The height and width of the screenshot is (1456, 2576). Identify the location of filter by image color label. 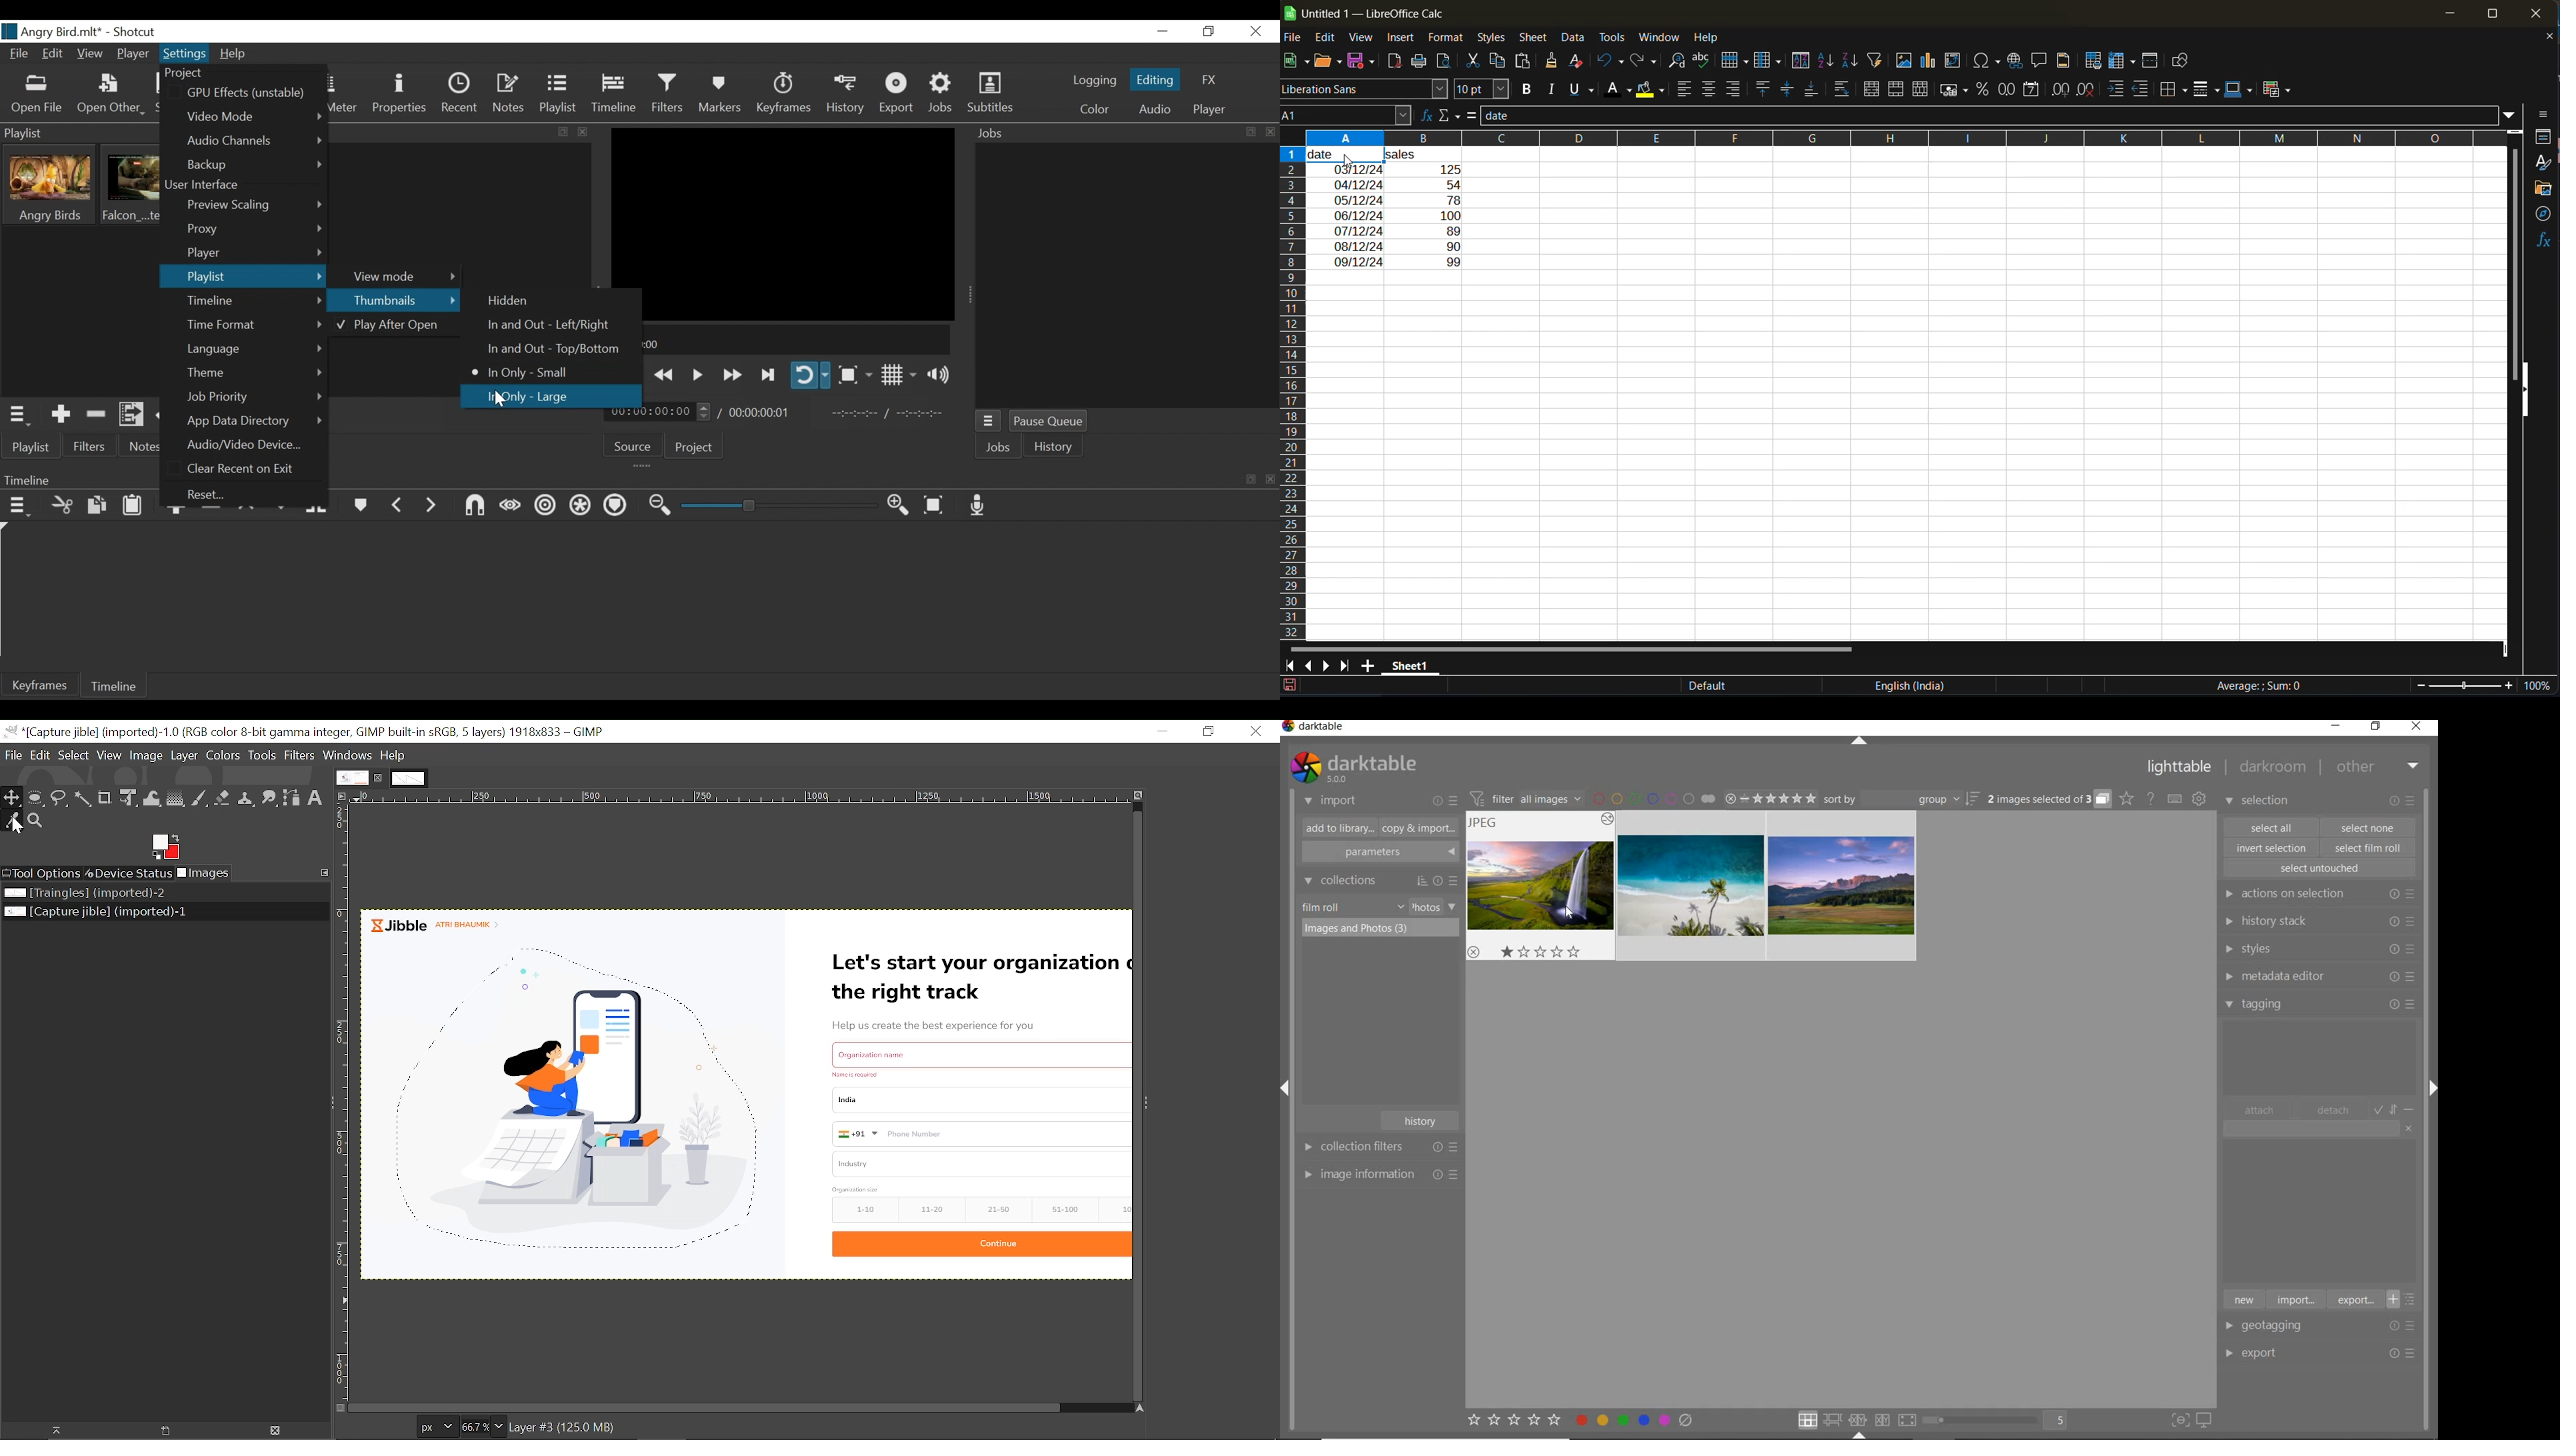
(1654, 798).